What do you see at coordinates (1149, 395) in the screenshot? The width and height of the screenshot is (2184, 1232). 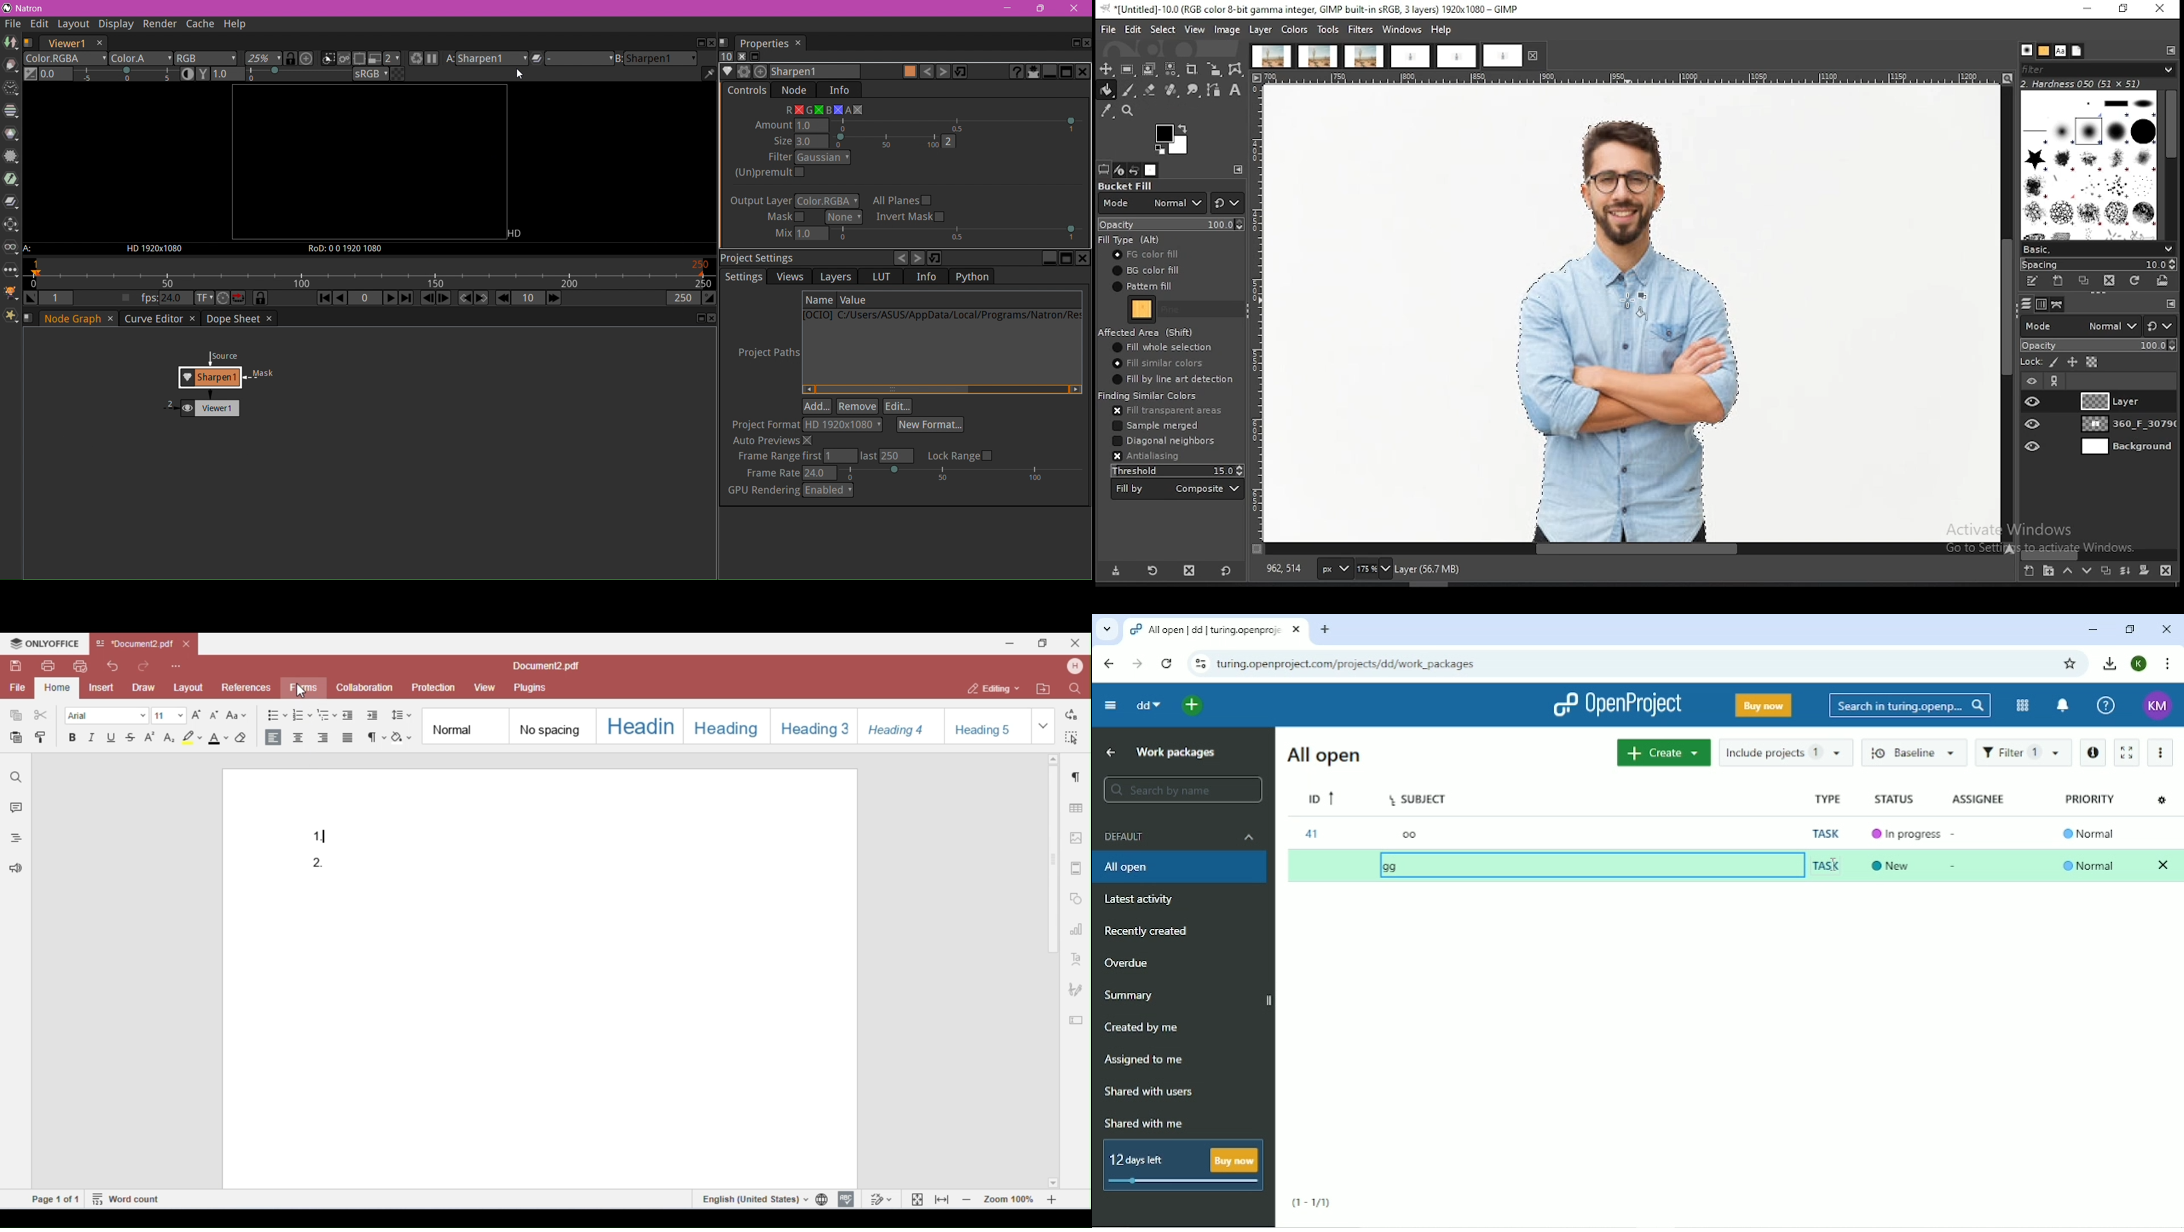 I see `finding similar colors` at bounding box center [1149, 395].